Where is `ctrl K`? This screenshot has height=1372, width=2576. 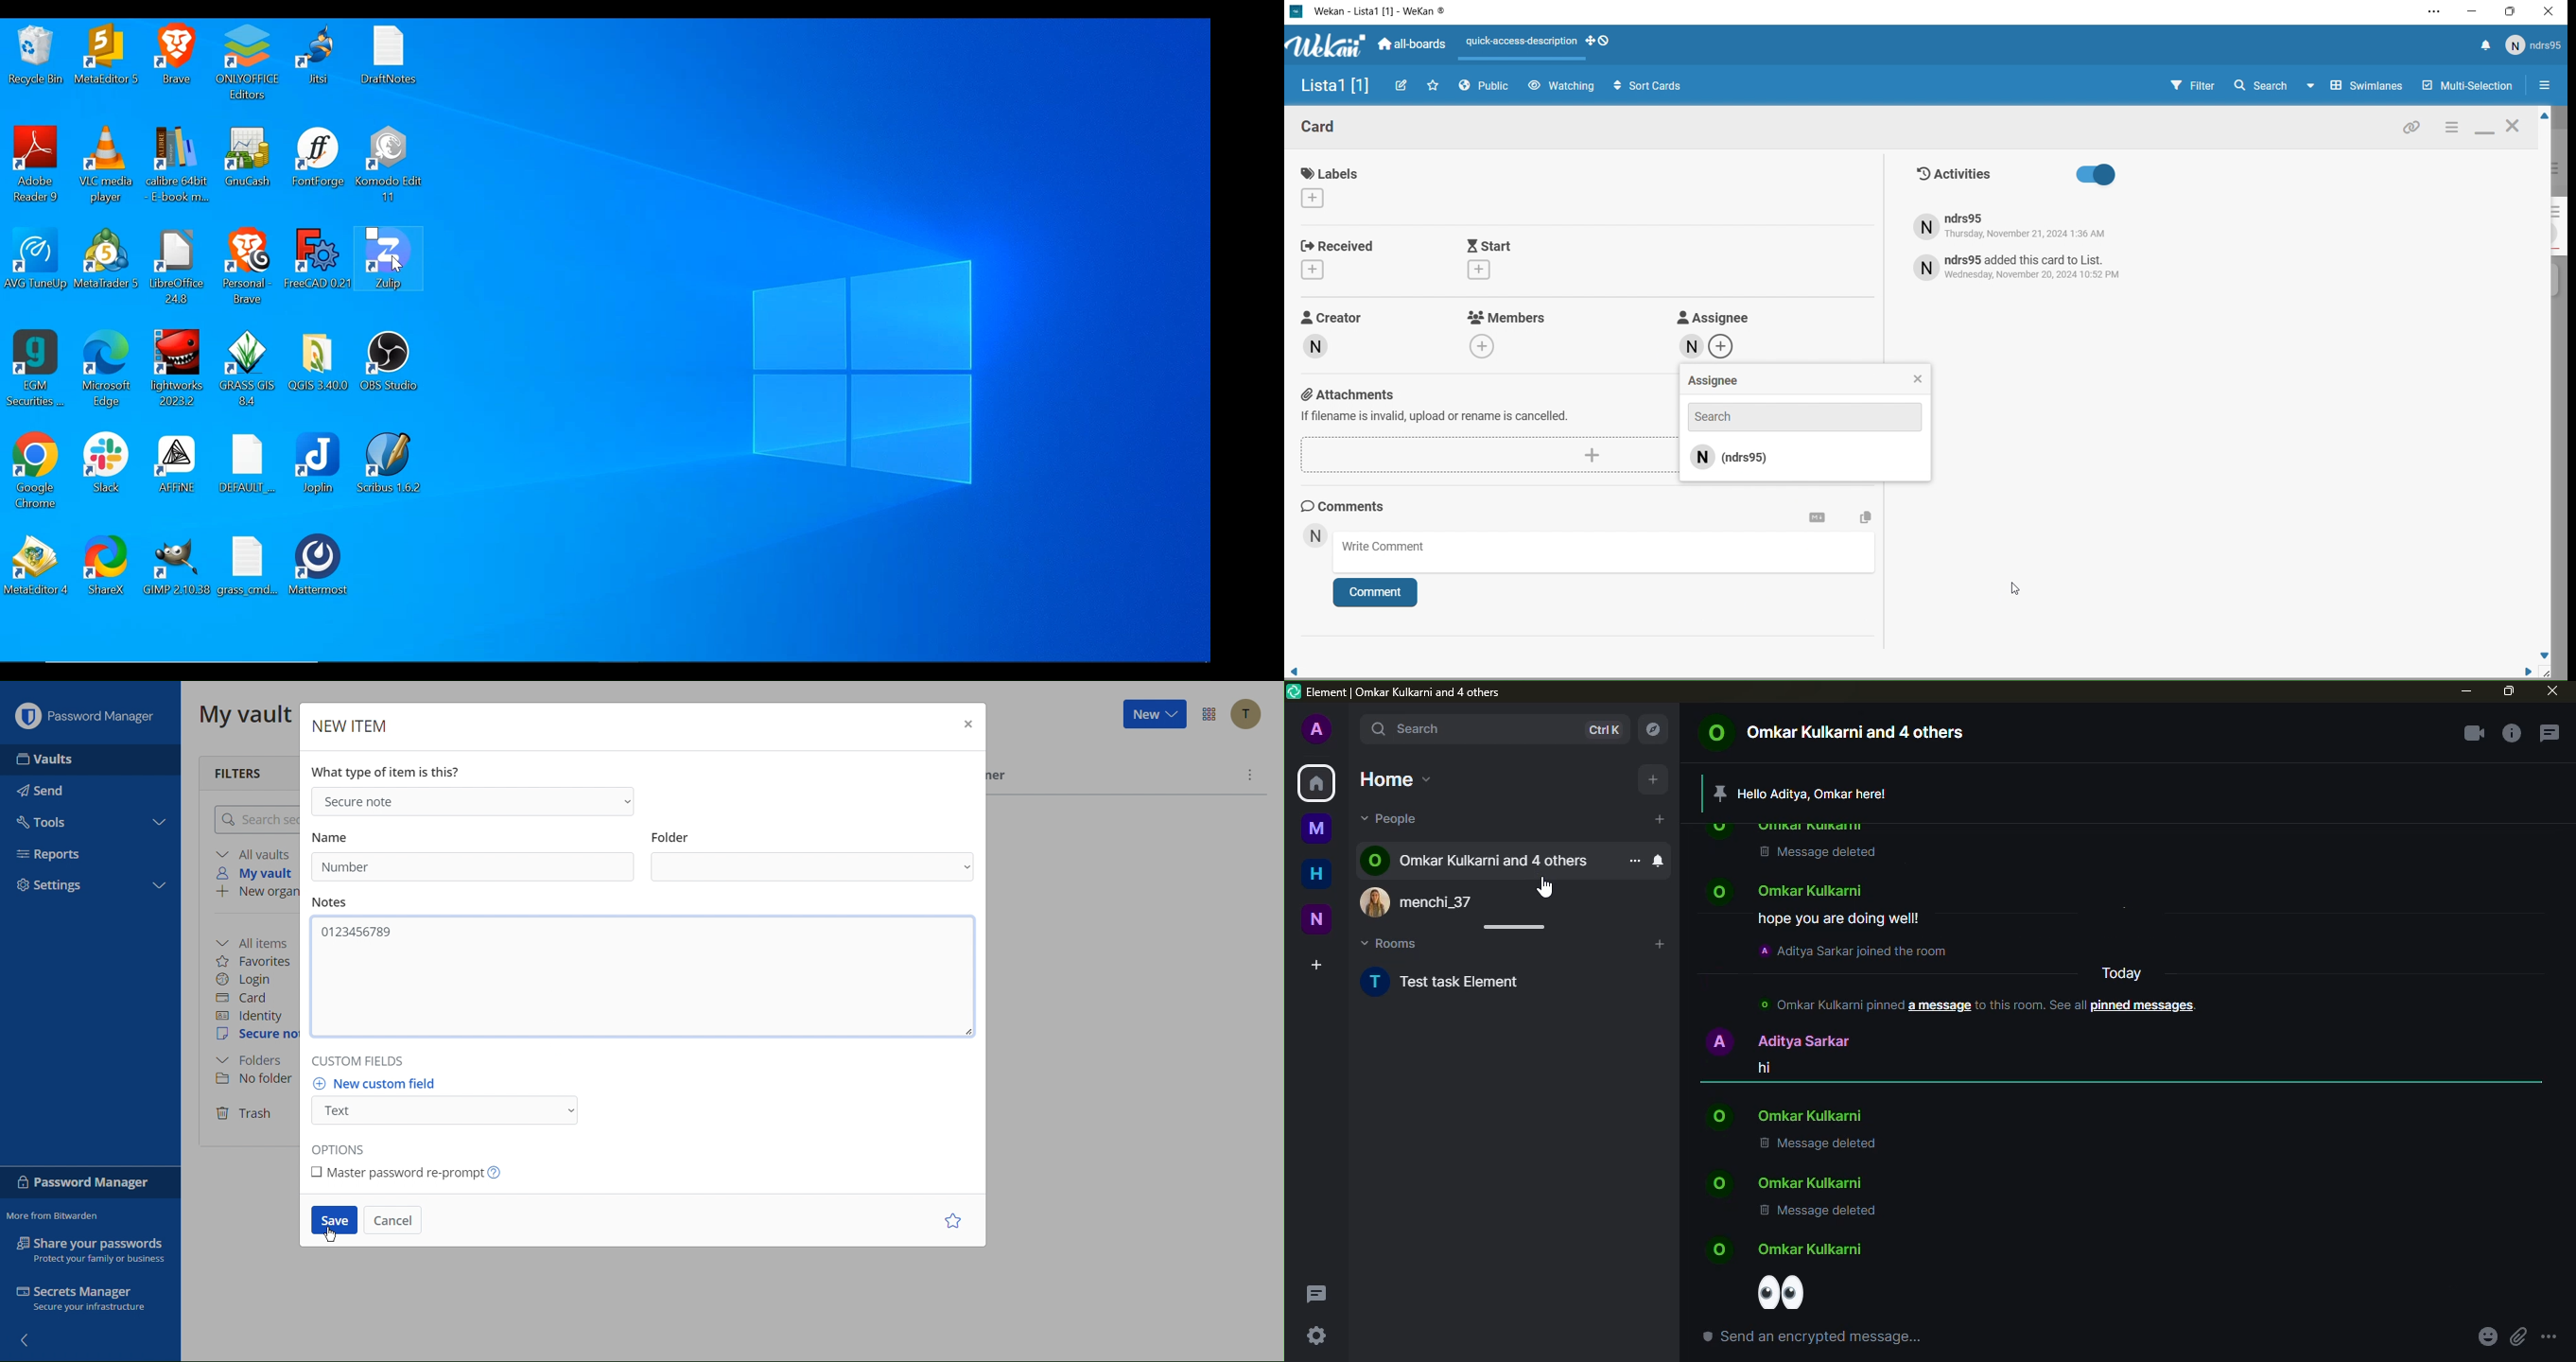 ctrl K is located at coordinates (1603, 729).